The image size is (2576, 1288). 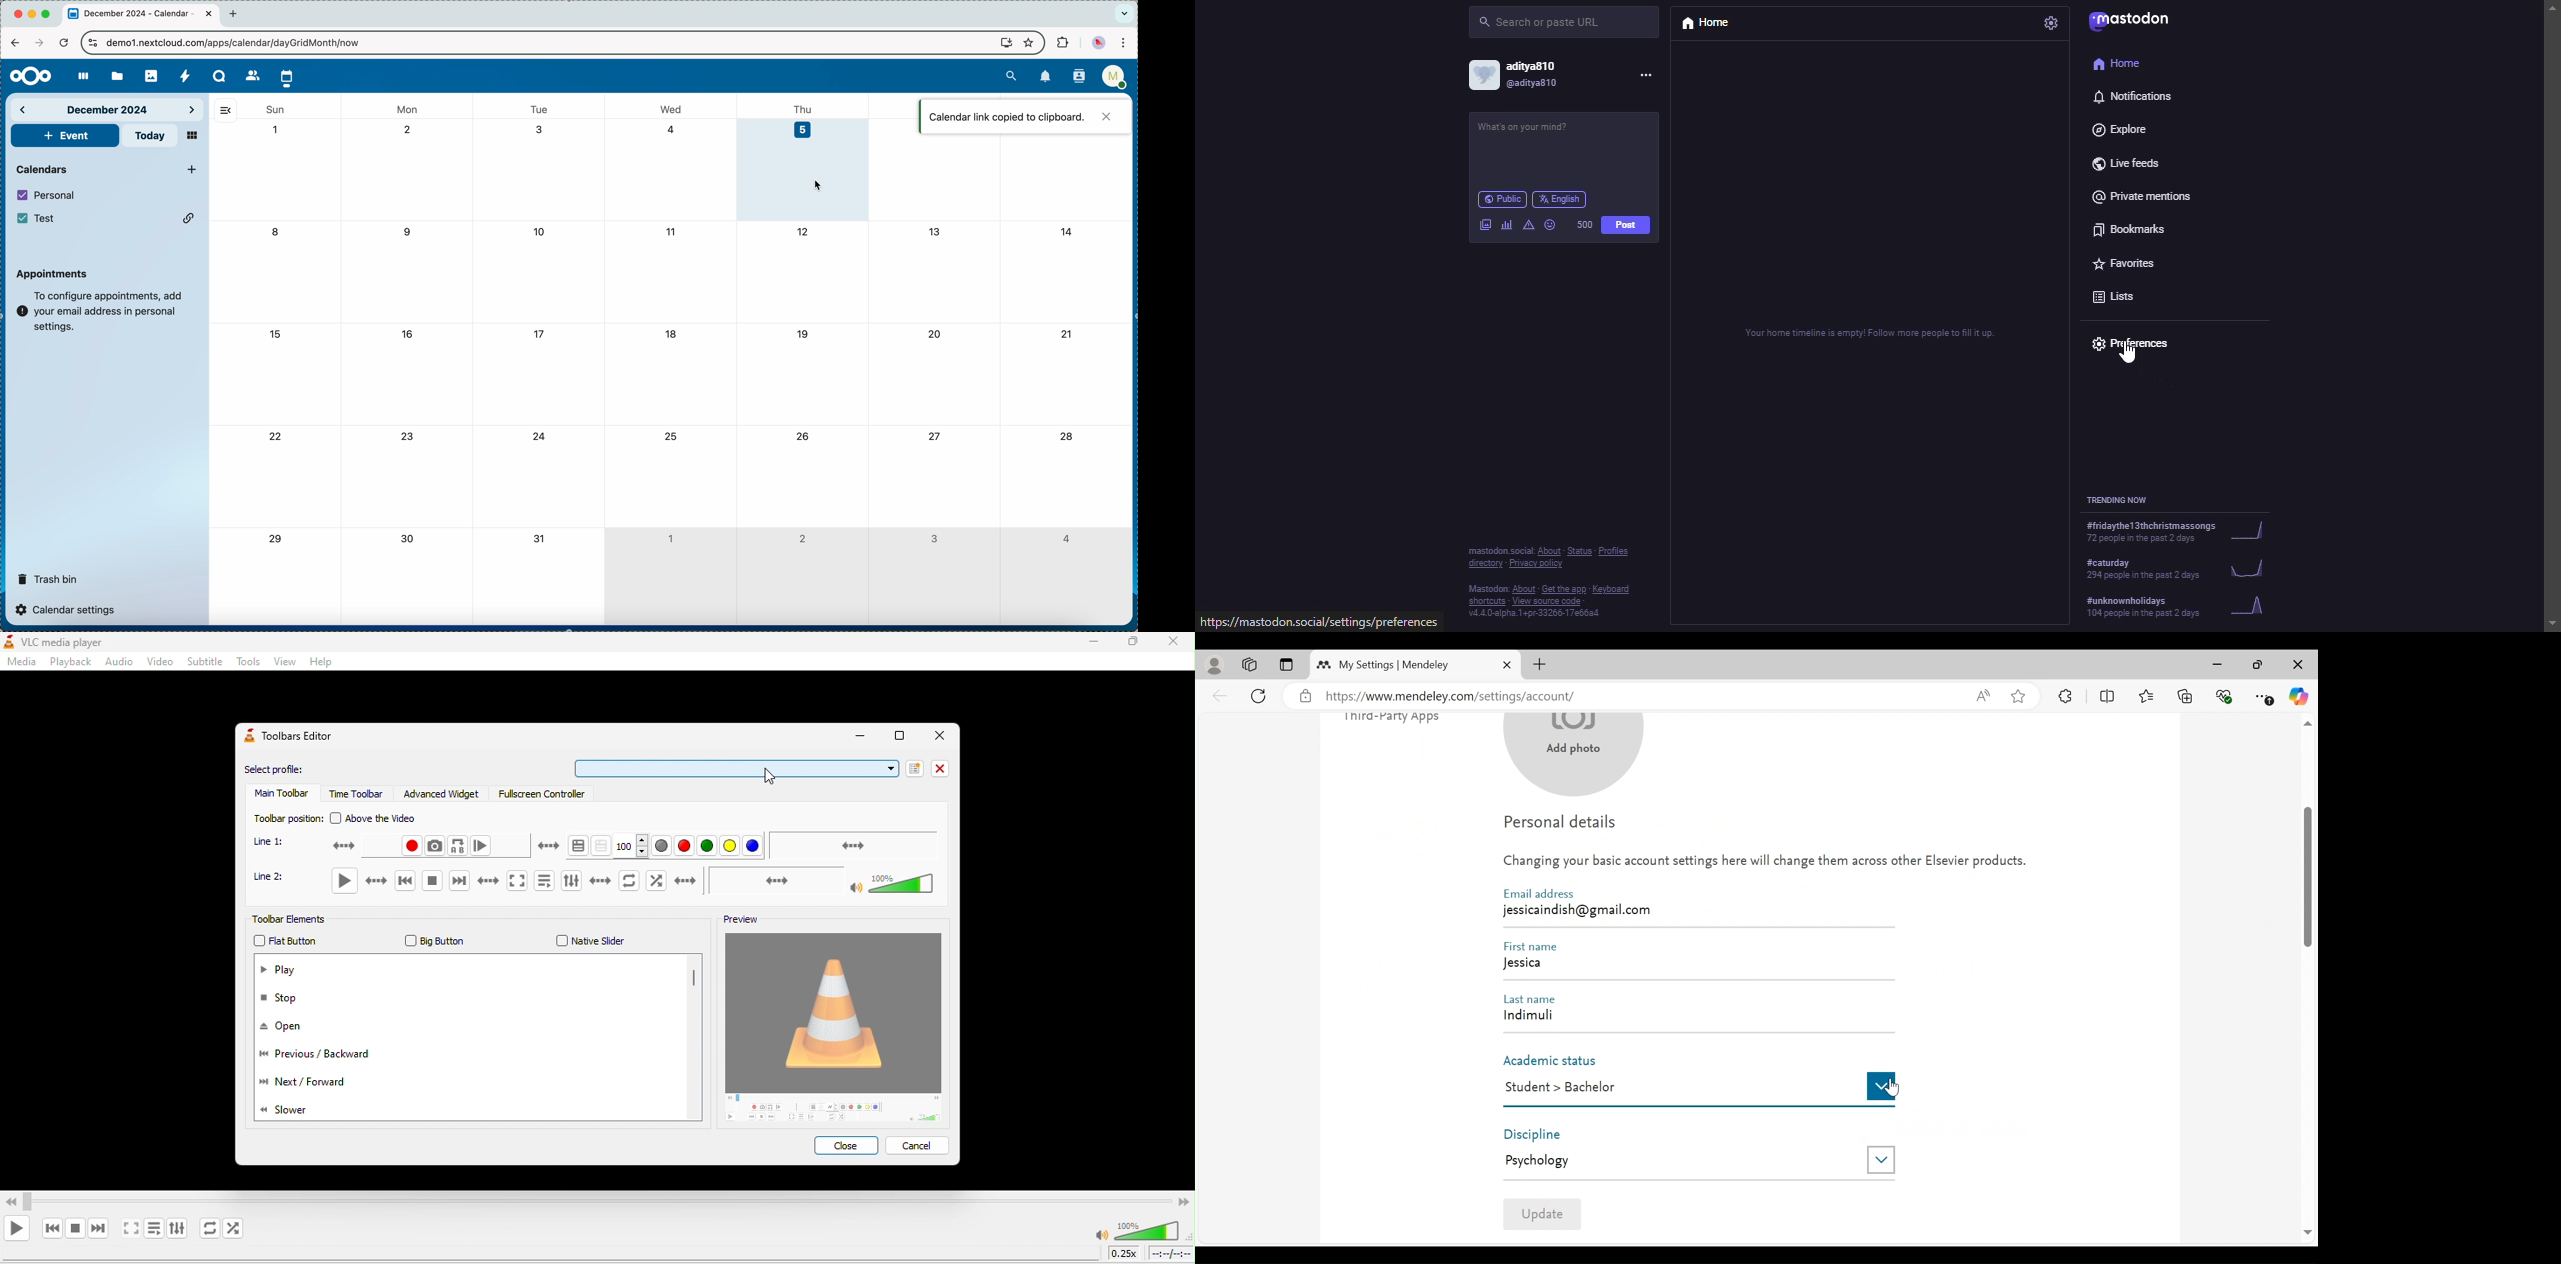 I want to click on My Settings | Mendeley, so click(x=1394, y=665).